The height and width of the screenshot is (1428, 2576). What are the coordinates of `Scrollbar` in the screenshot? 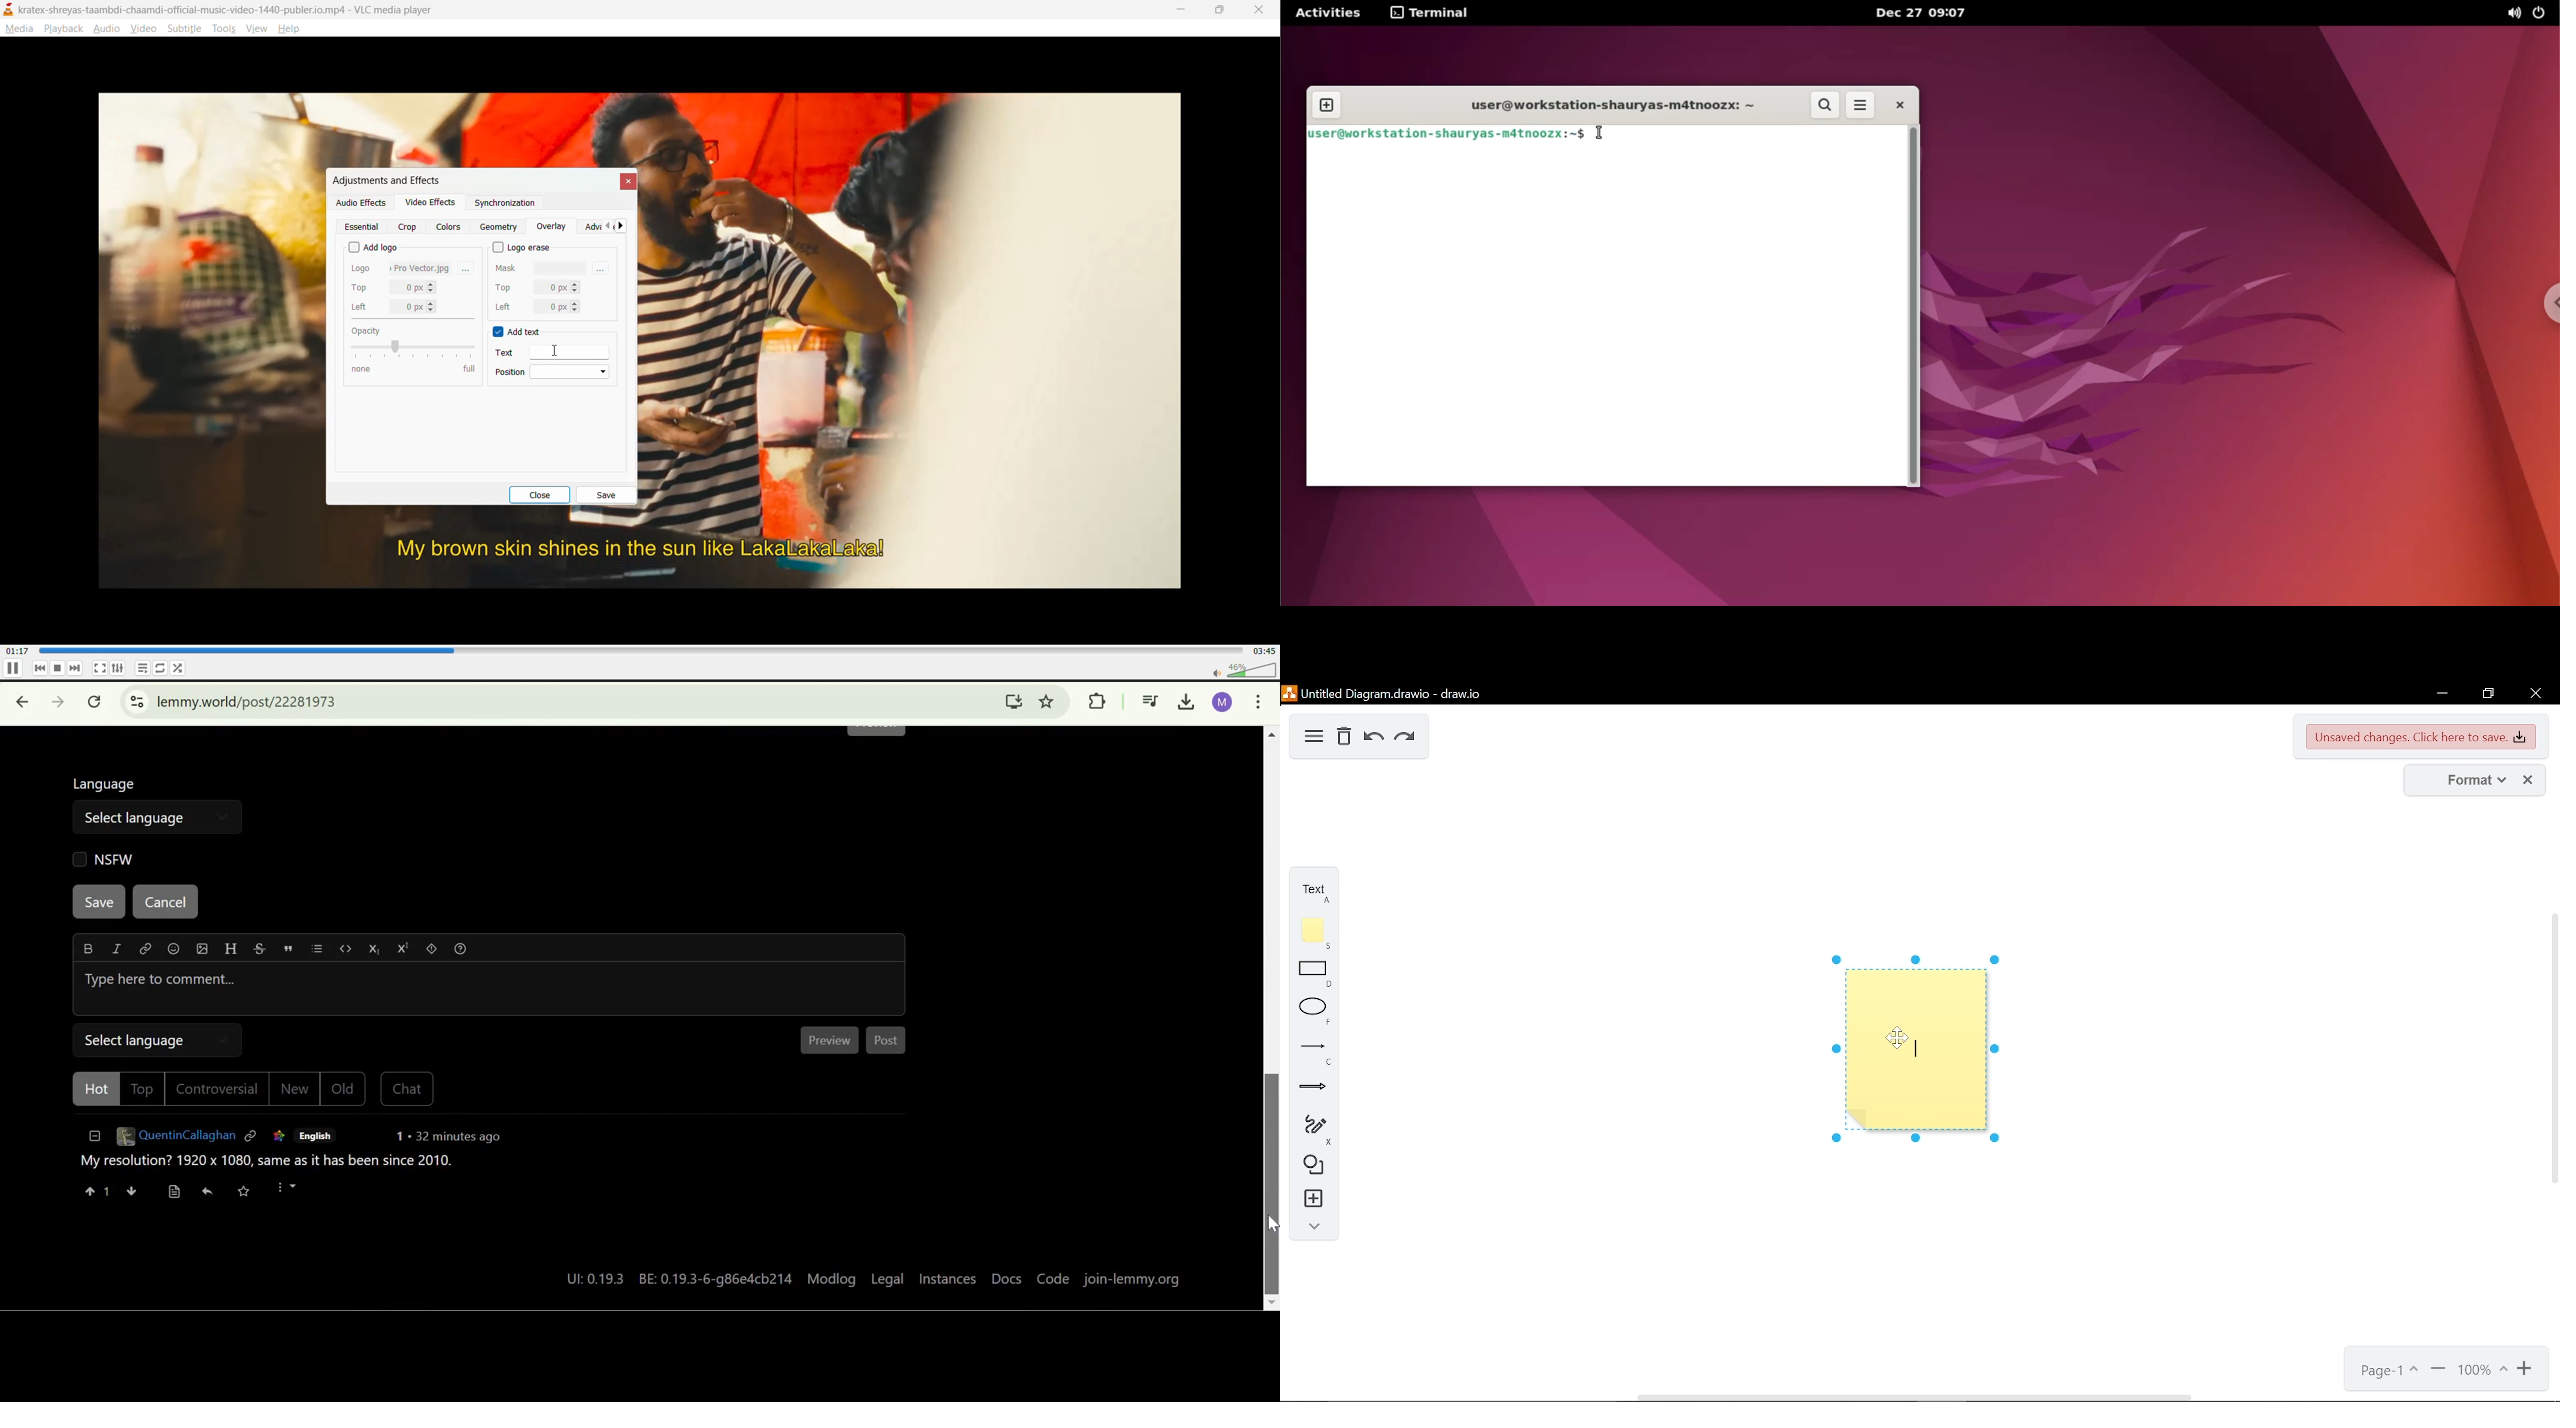 It's located at (1271, 1016).